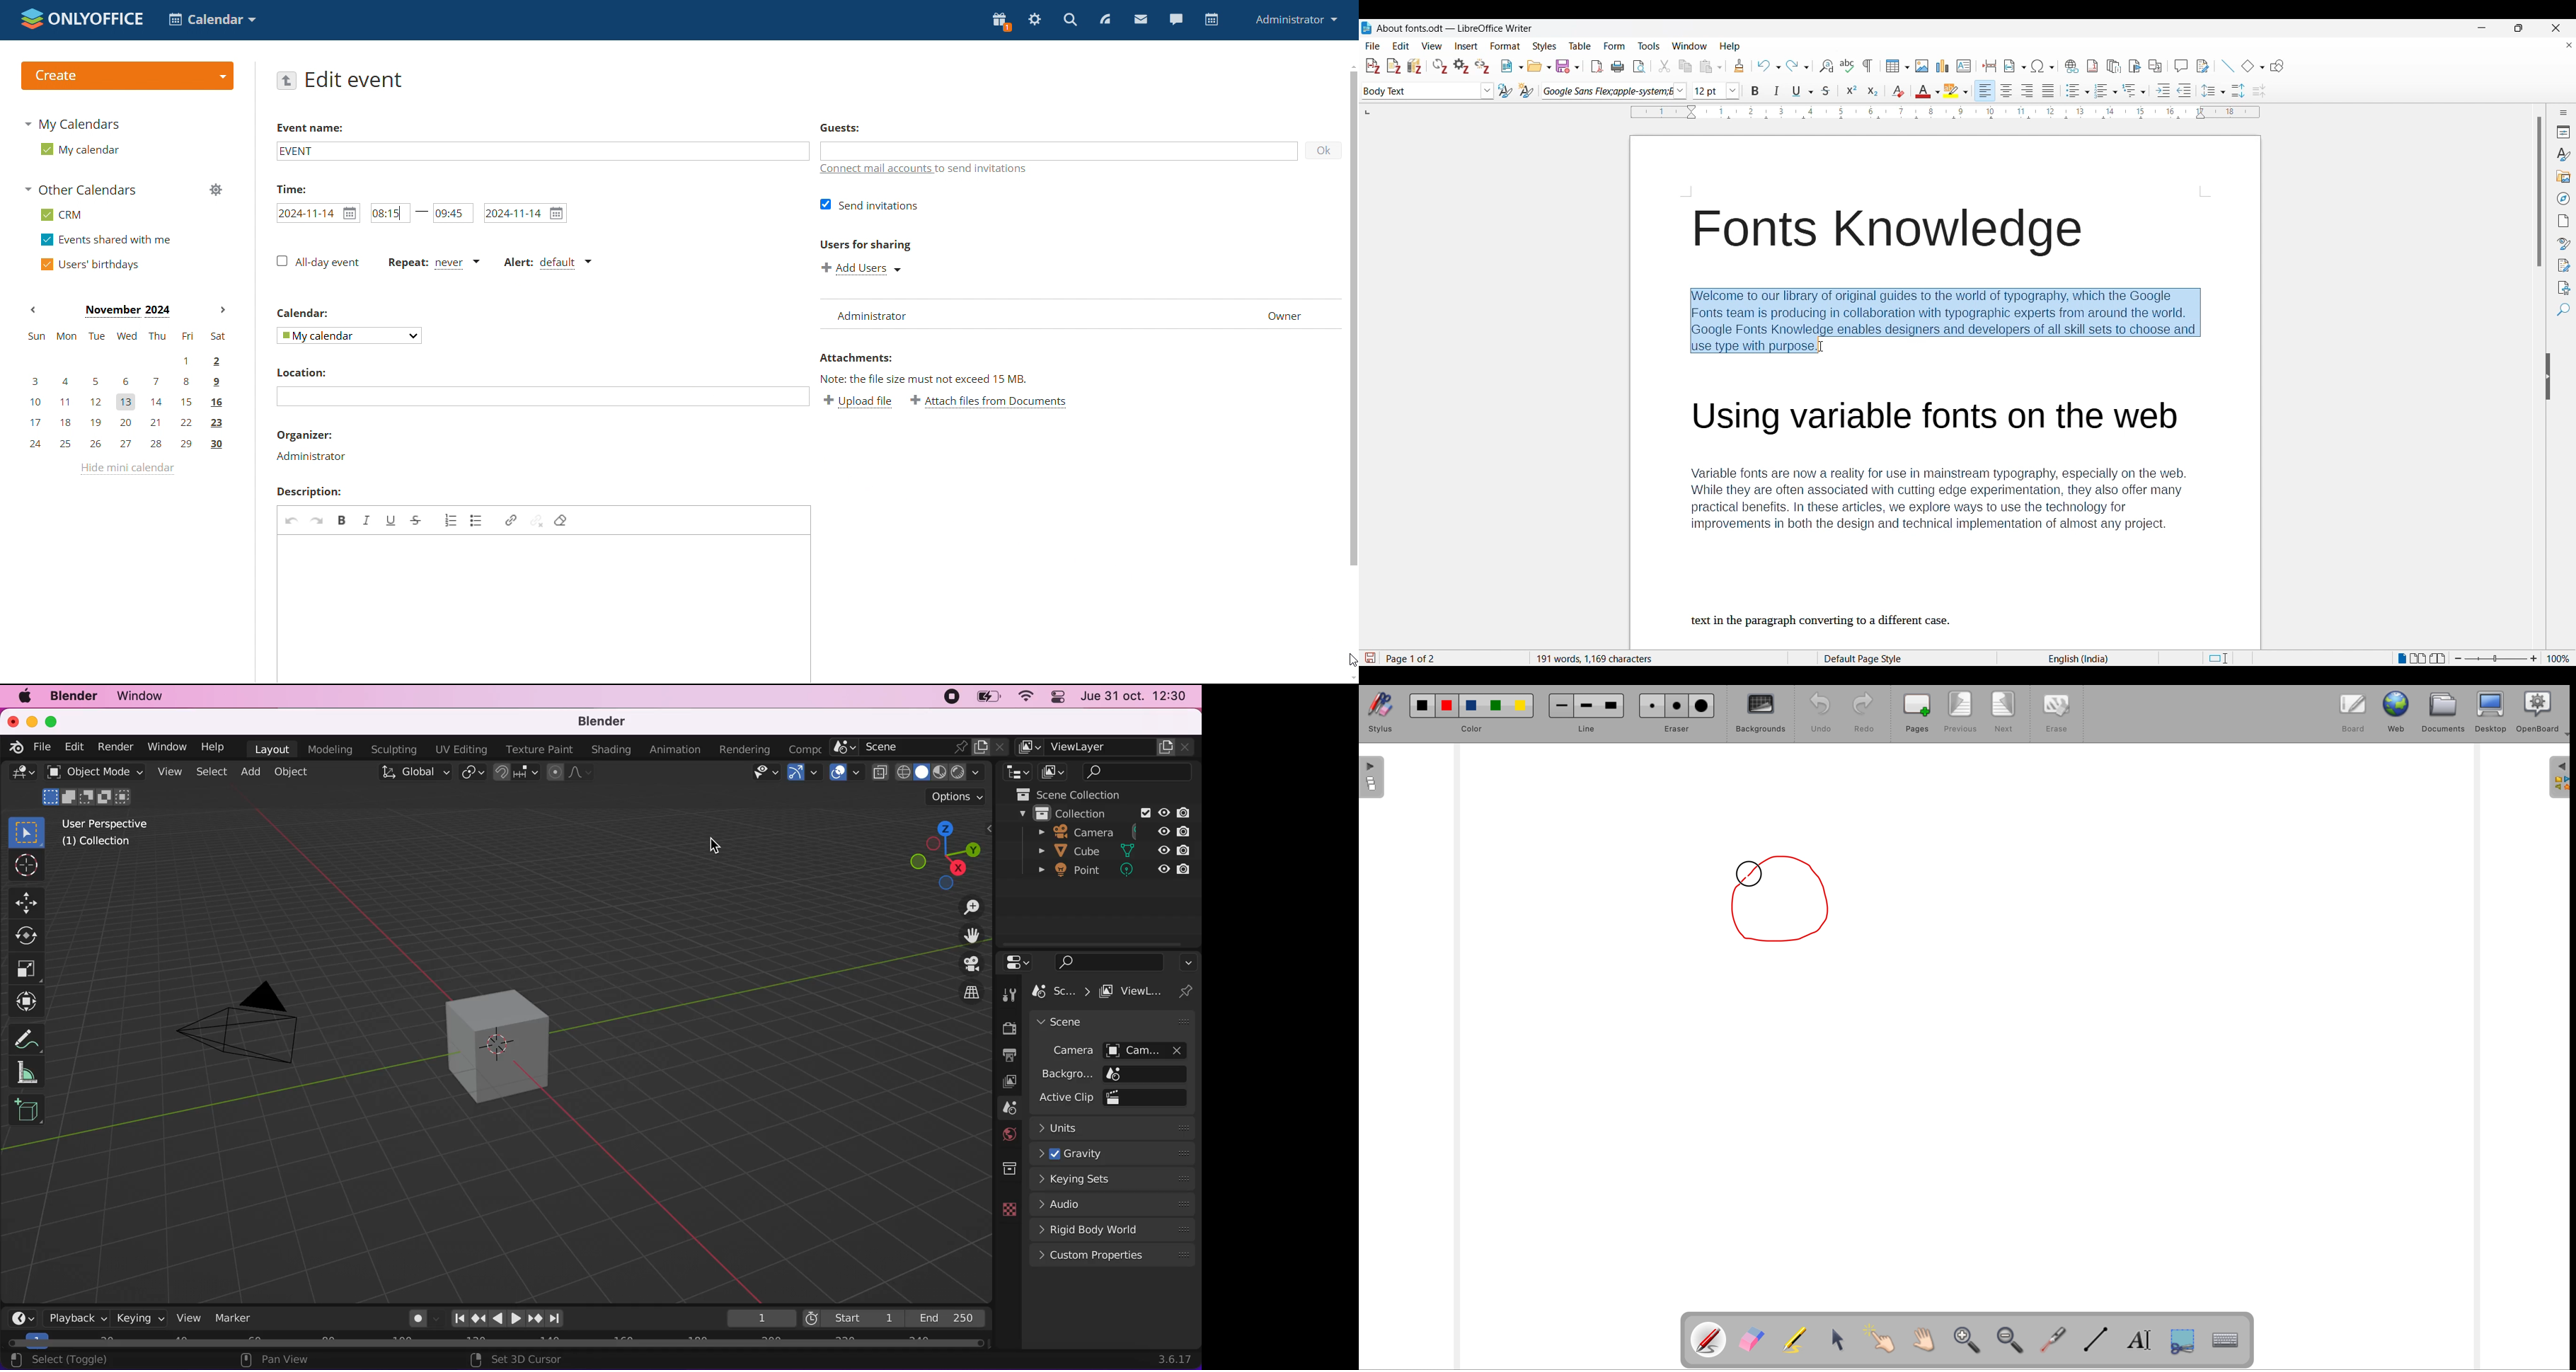 The width and height of the screenshot is (2576, 1372). I want to click on New style from selection, so click(1526, 91).